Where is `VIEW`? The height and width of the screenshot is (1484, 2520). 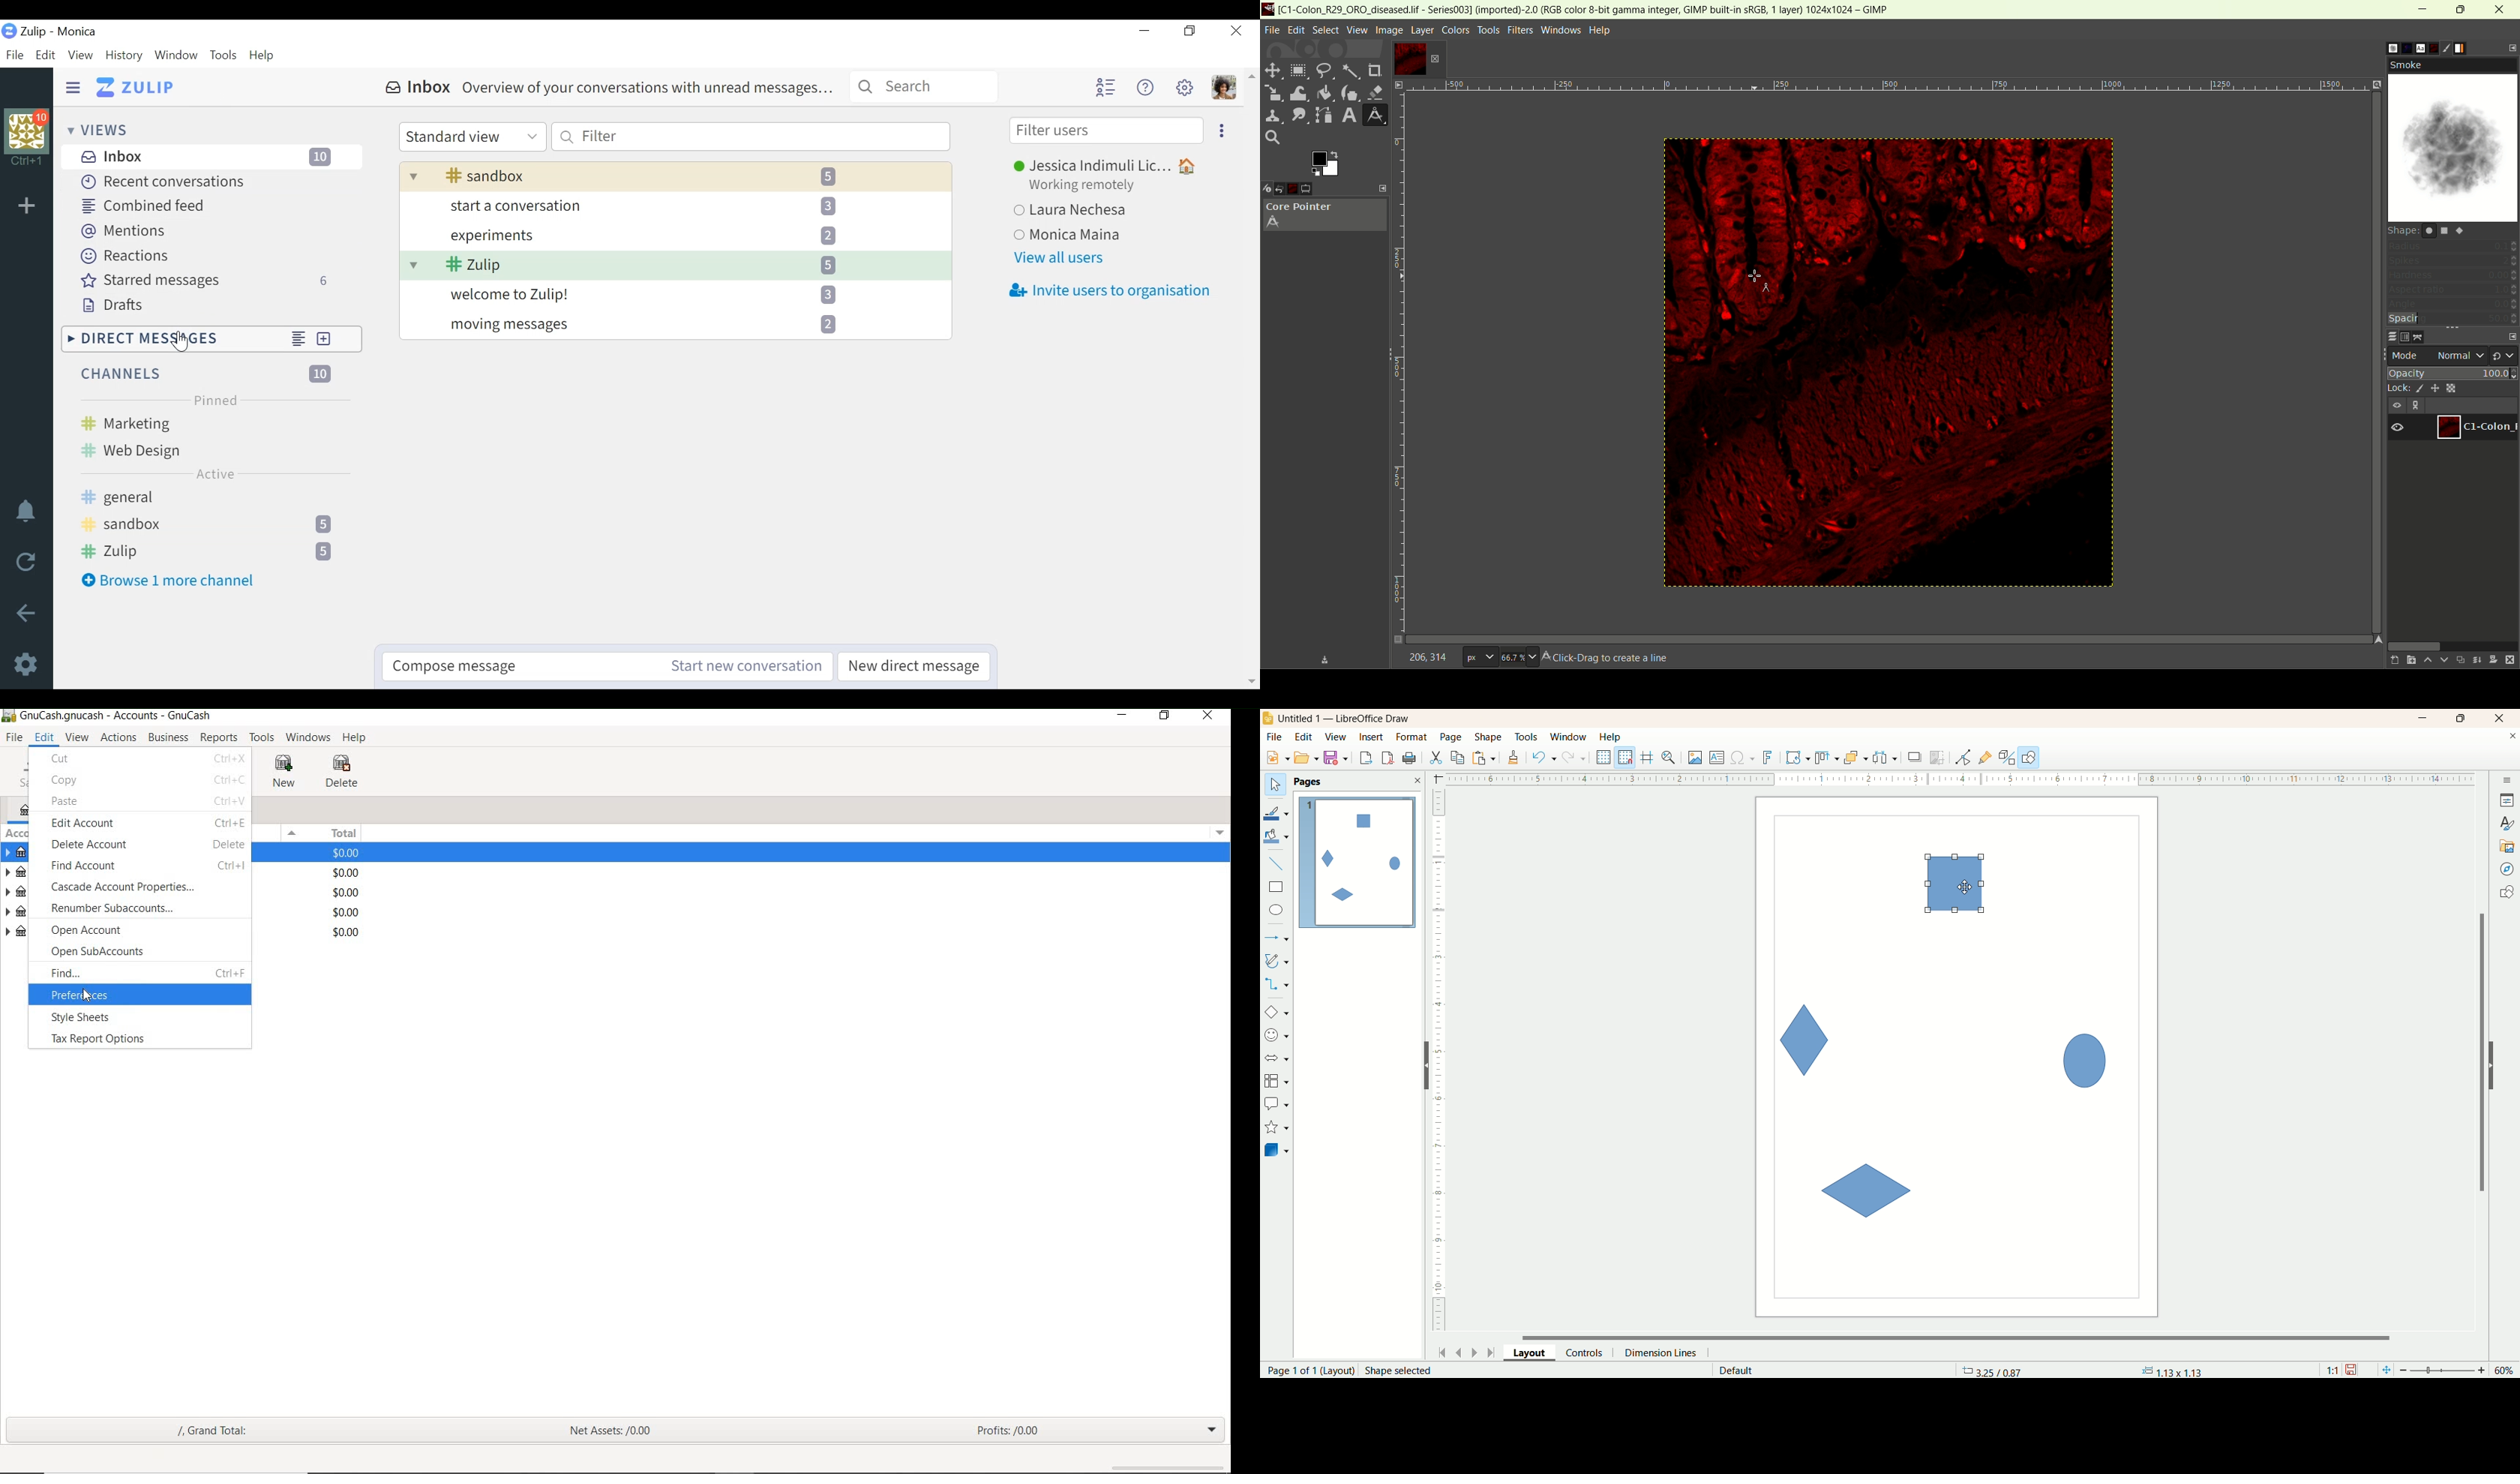 VIEW is located at coordinates (77, 736).